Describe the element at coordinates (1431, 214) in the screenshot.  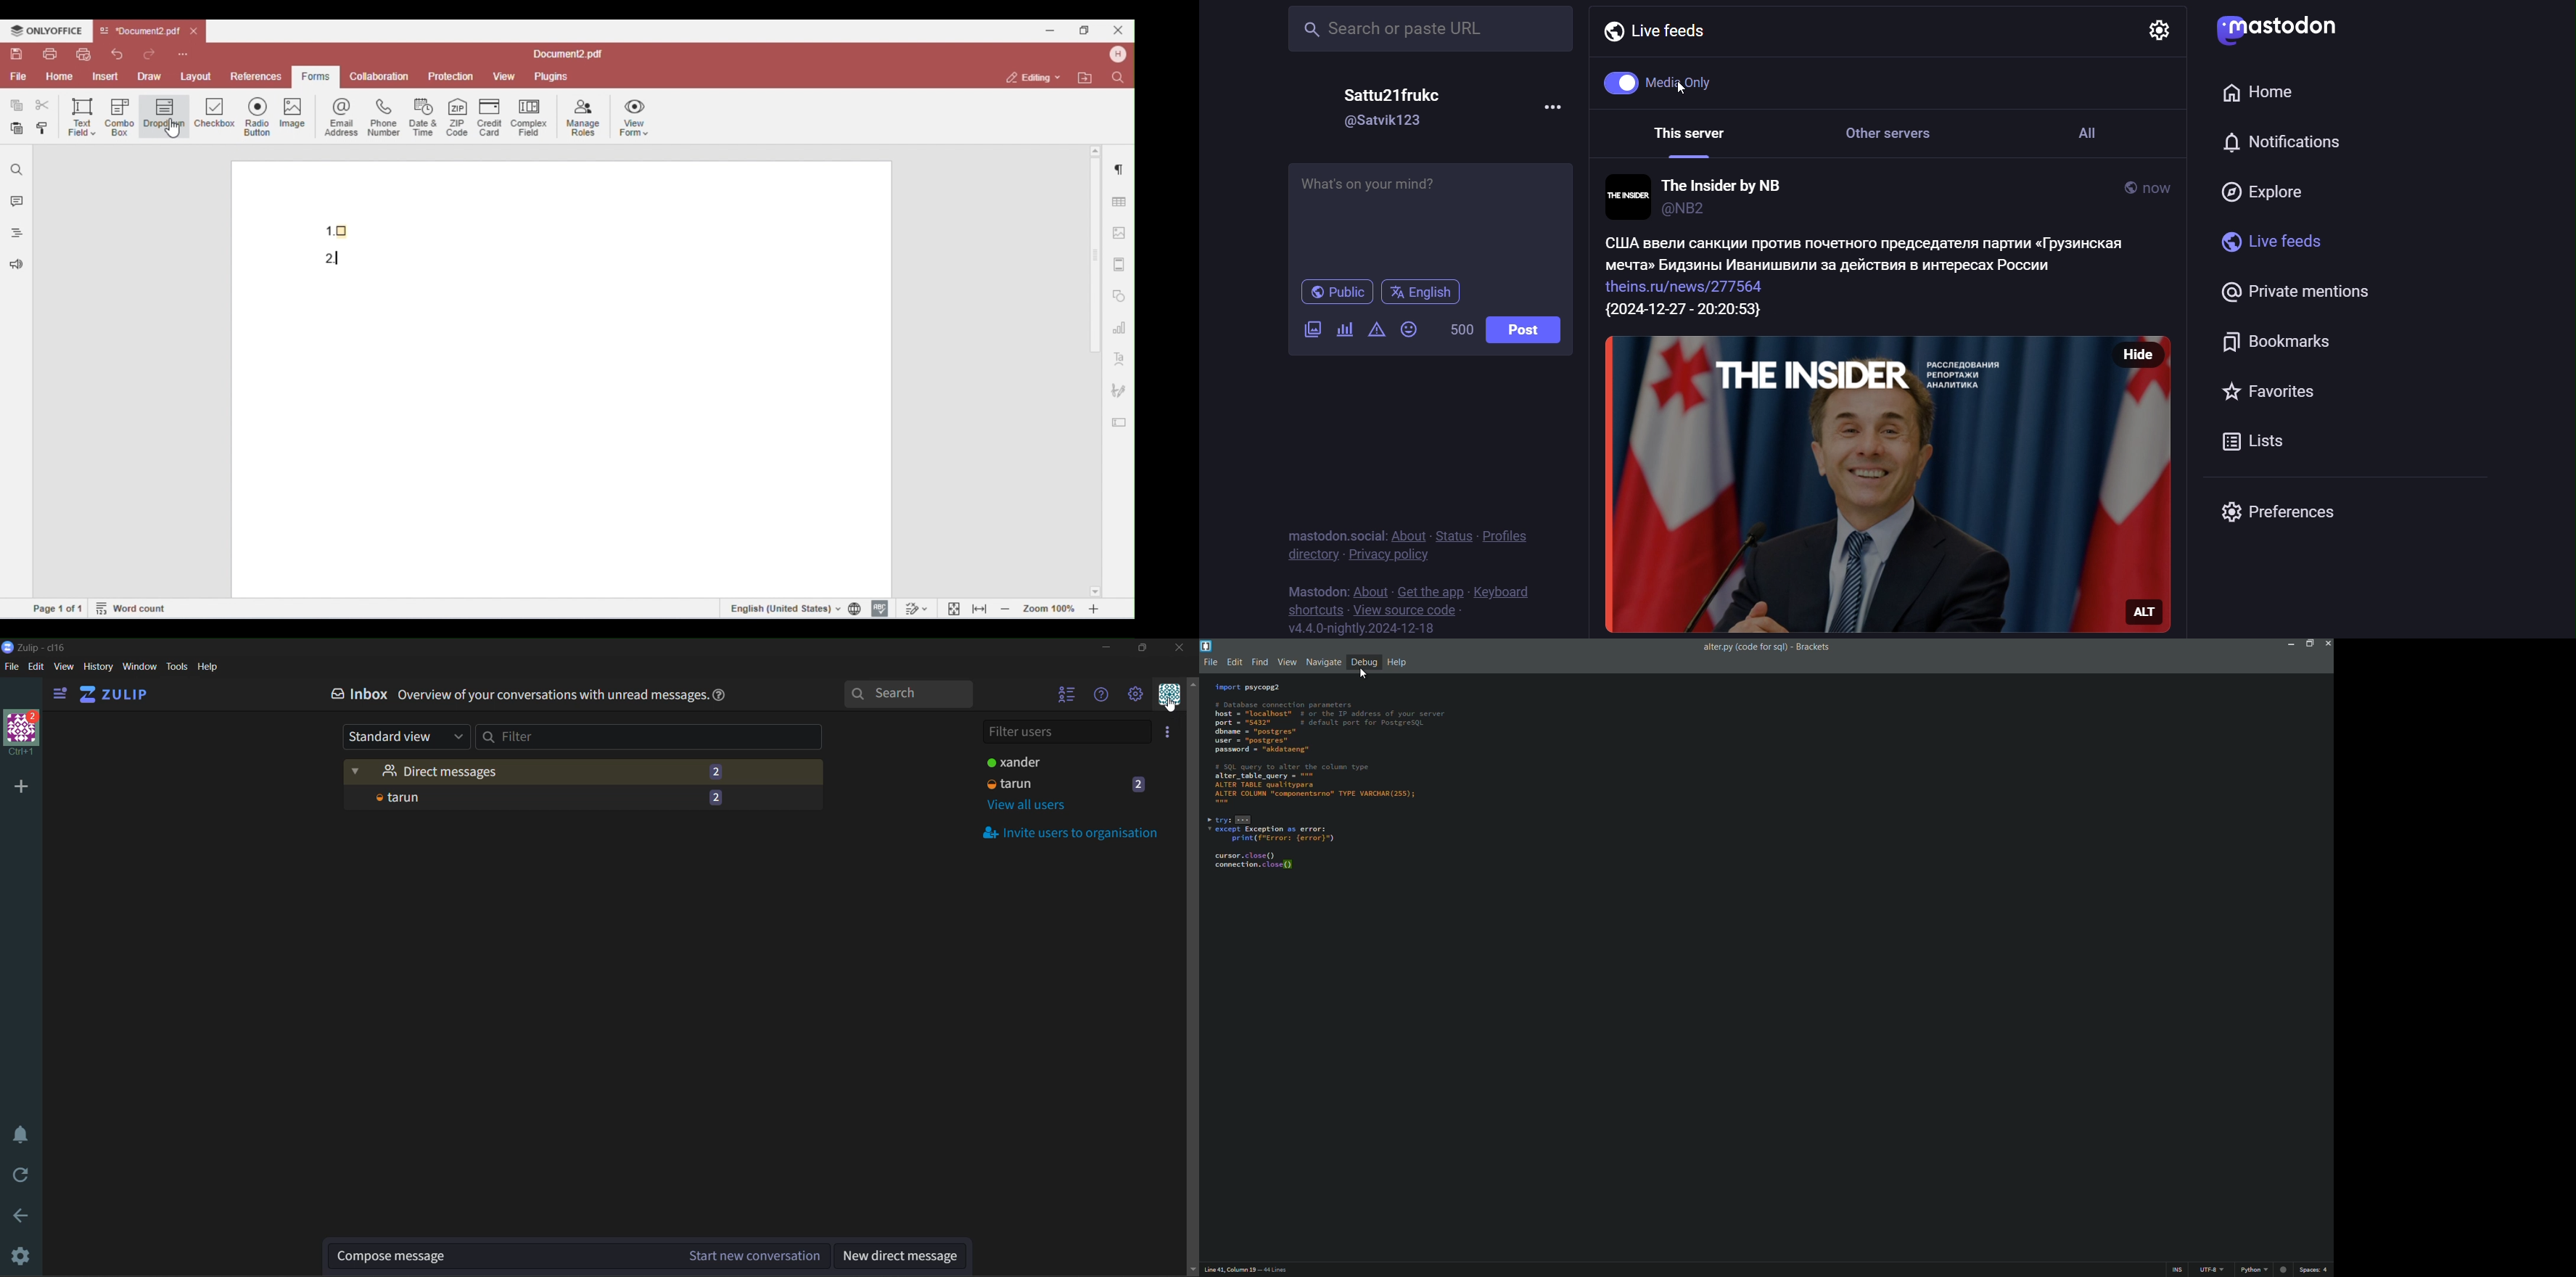
I see `What's on your mind?` at that location.